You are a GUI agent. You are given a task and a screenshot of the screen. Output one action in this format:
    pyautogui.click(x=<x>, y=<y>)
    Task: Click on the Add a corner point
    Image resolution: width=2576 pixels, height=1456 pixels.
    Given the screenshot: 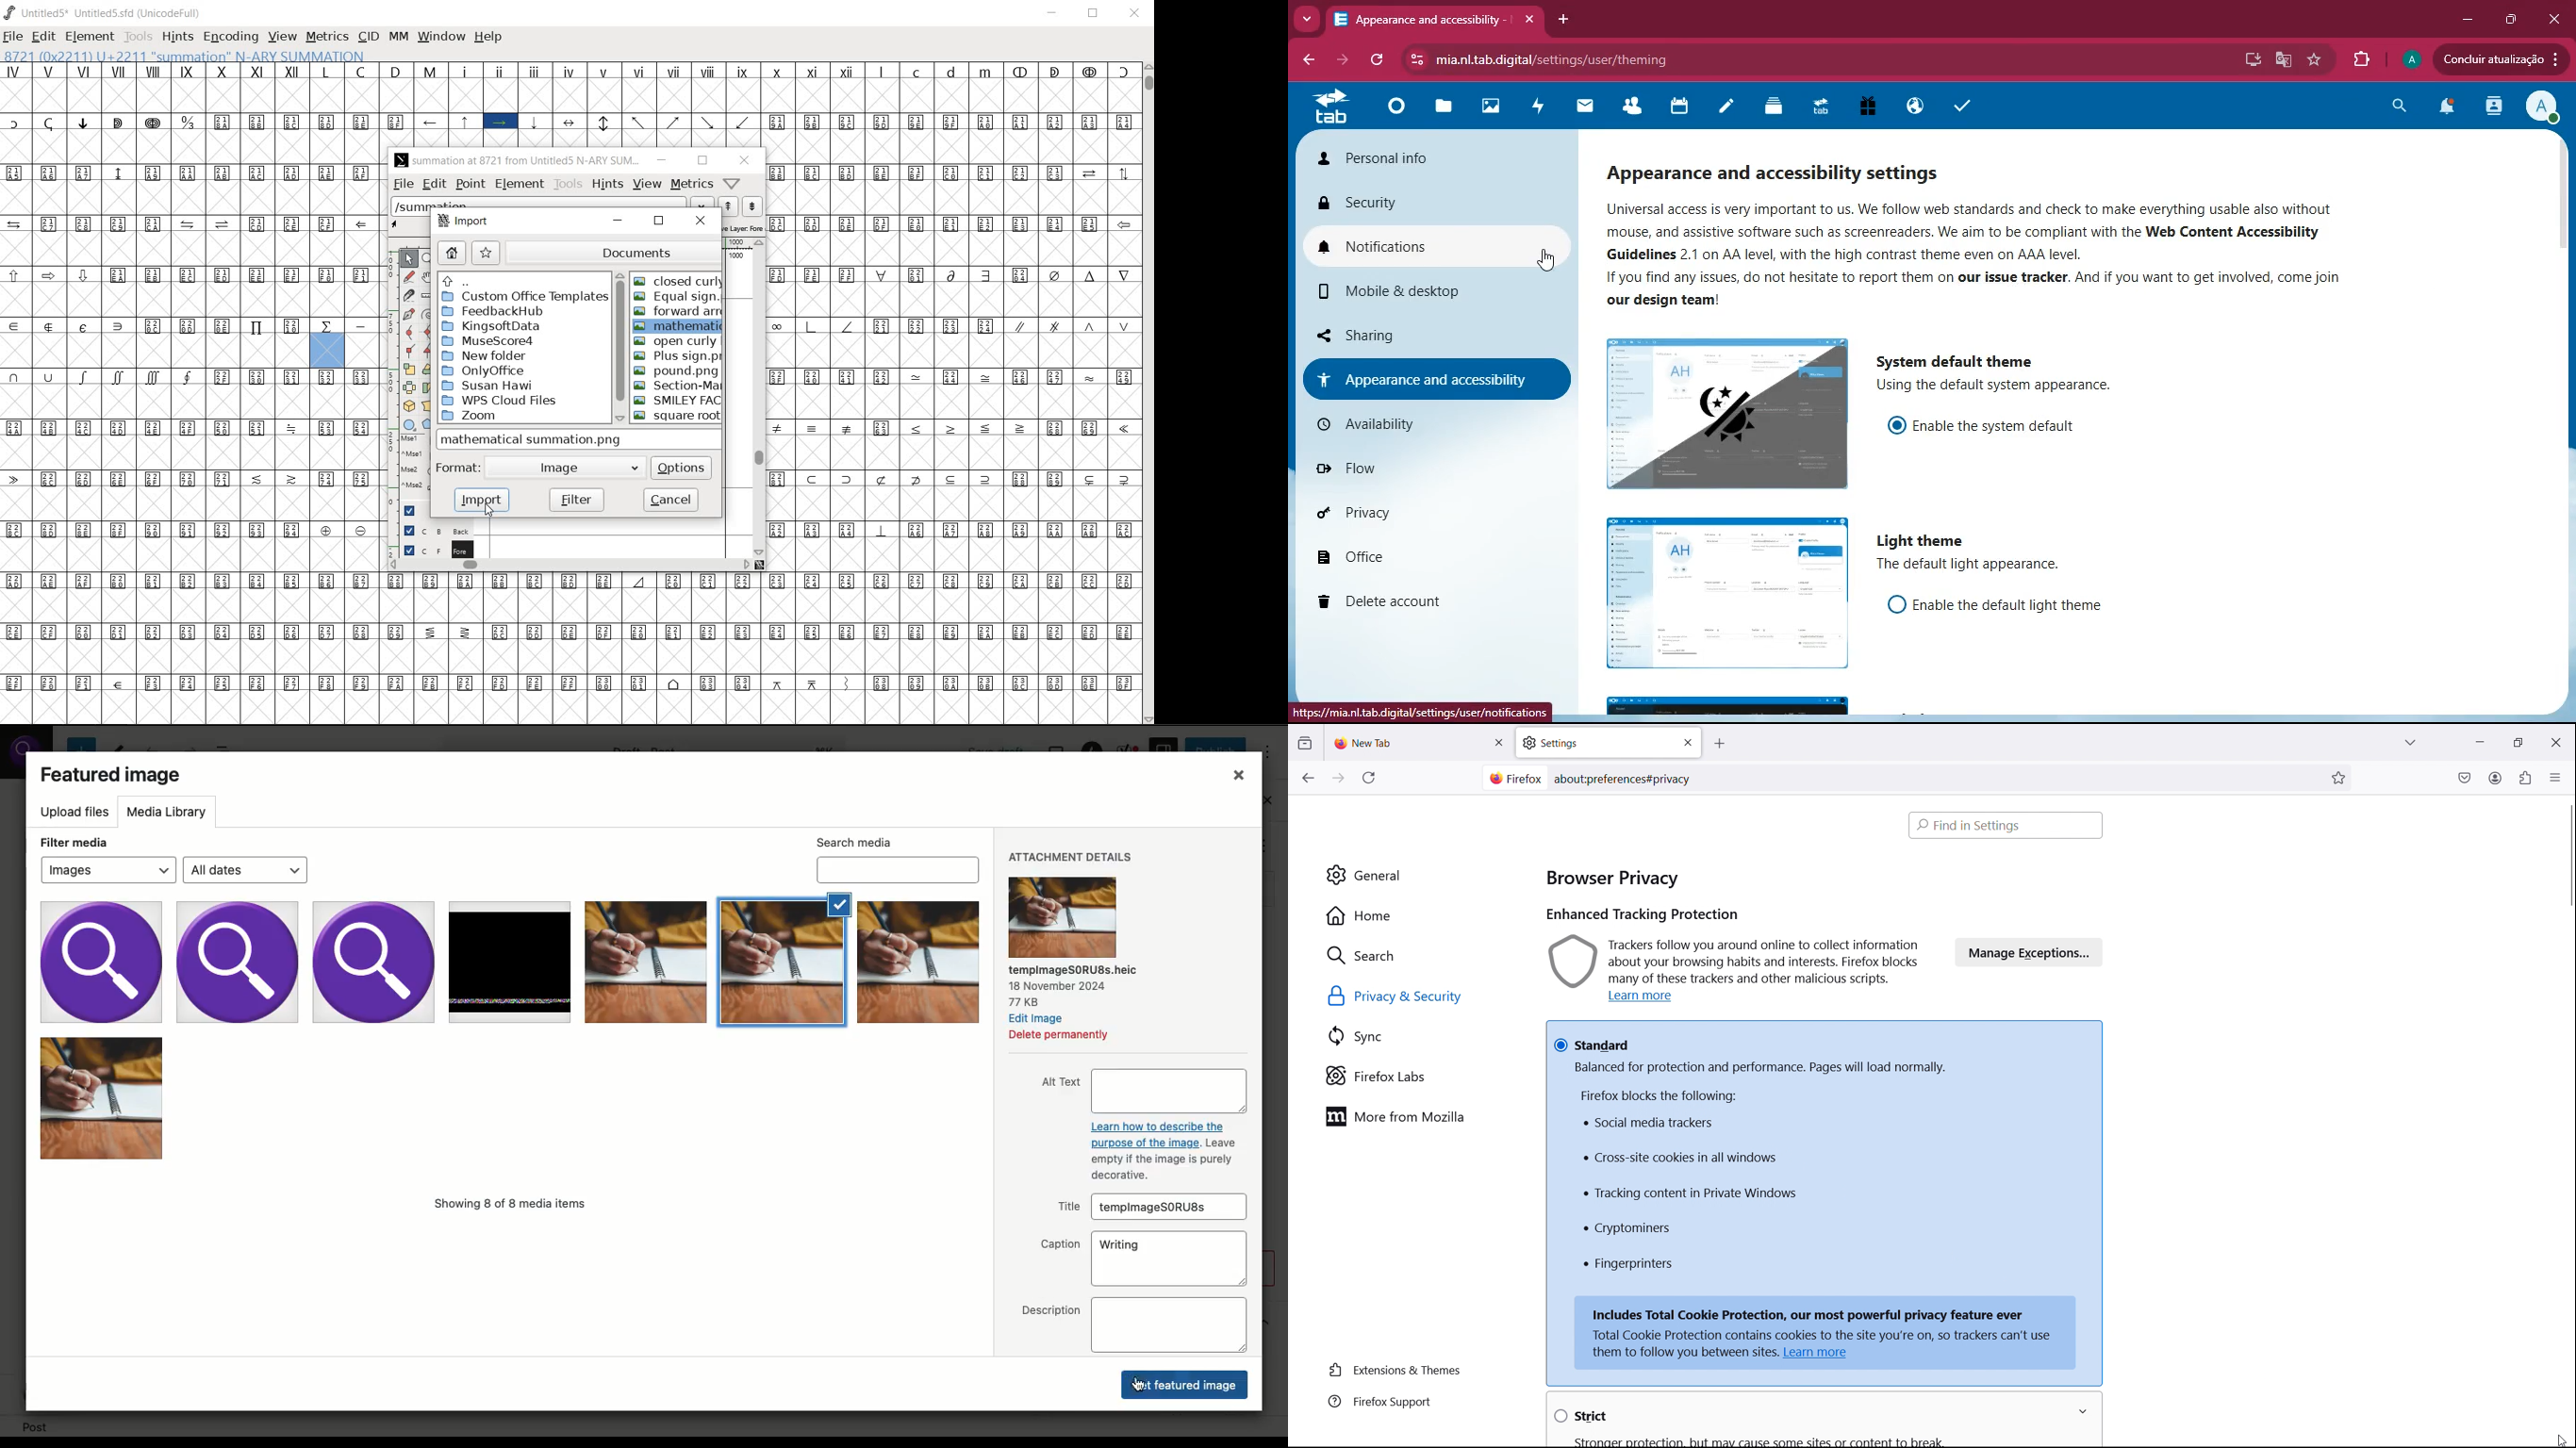 What is the action you would take?
    pyautogui.click(x=409, y=350)
    